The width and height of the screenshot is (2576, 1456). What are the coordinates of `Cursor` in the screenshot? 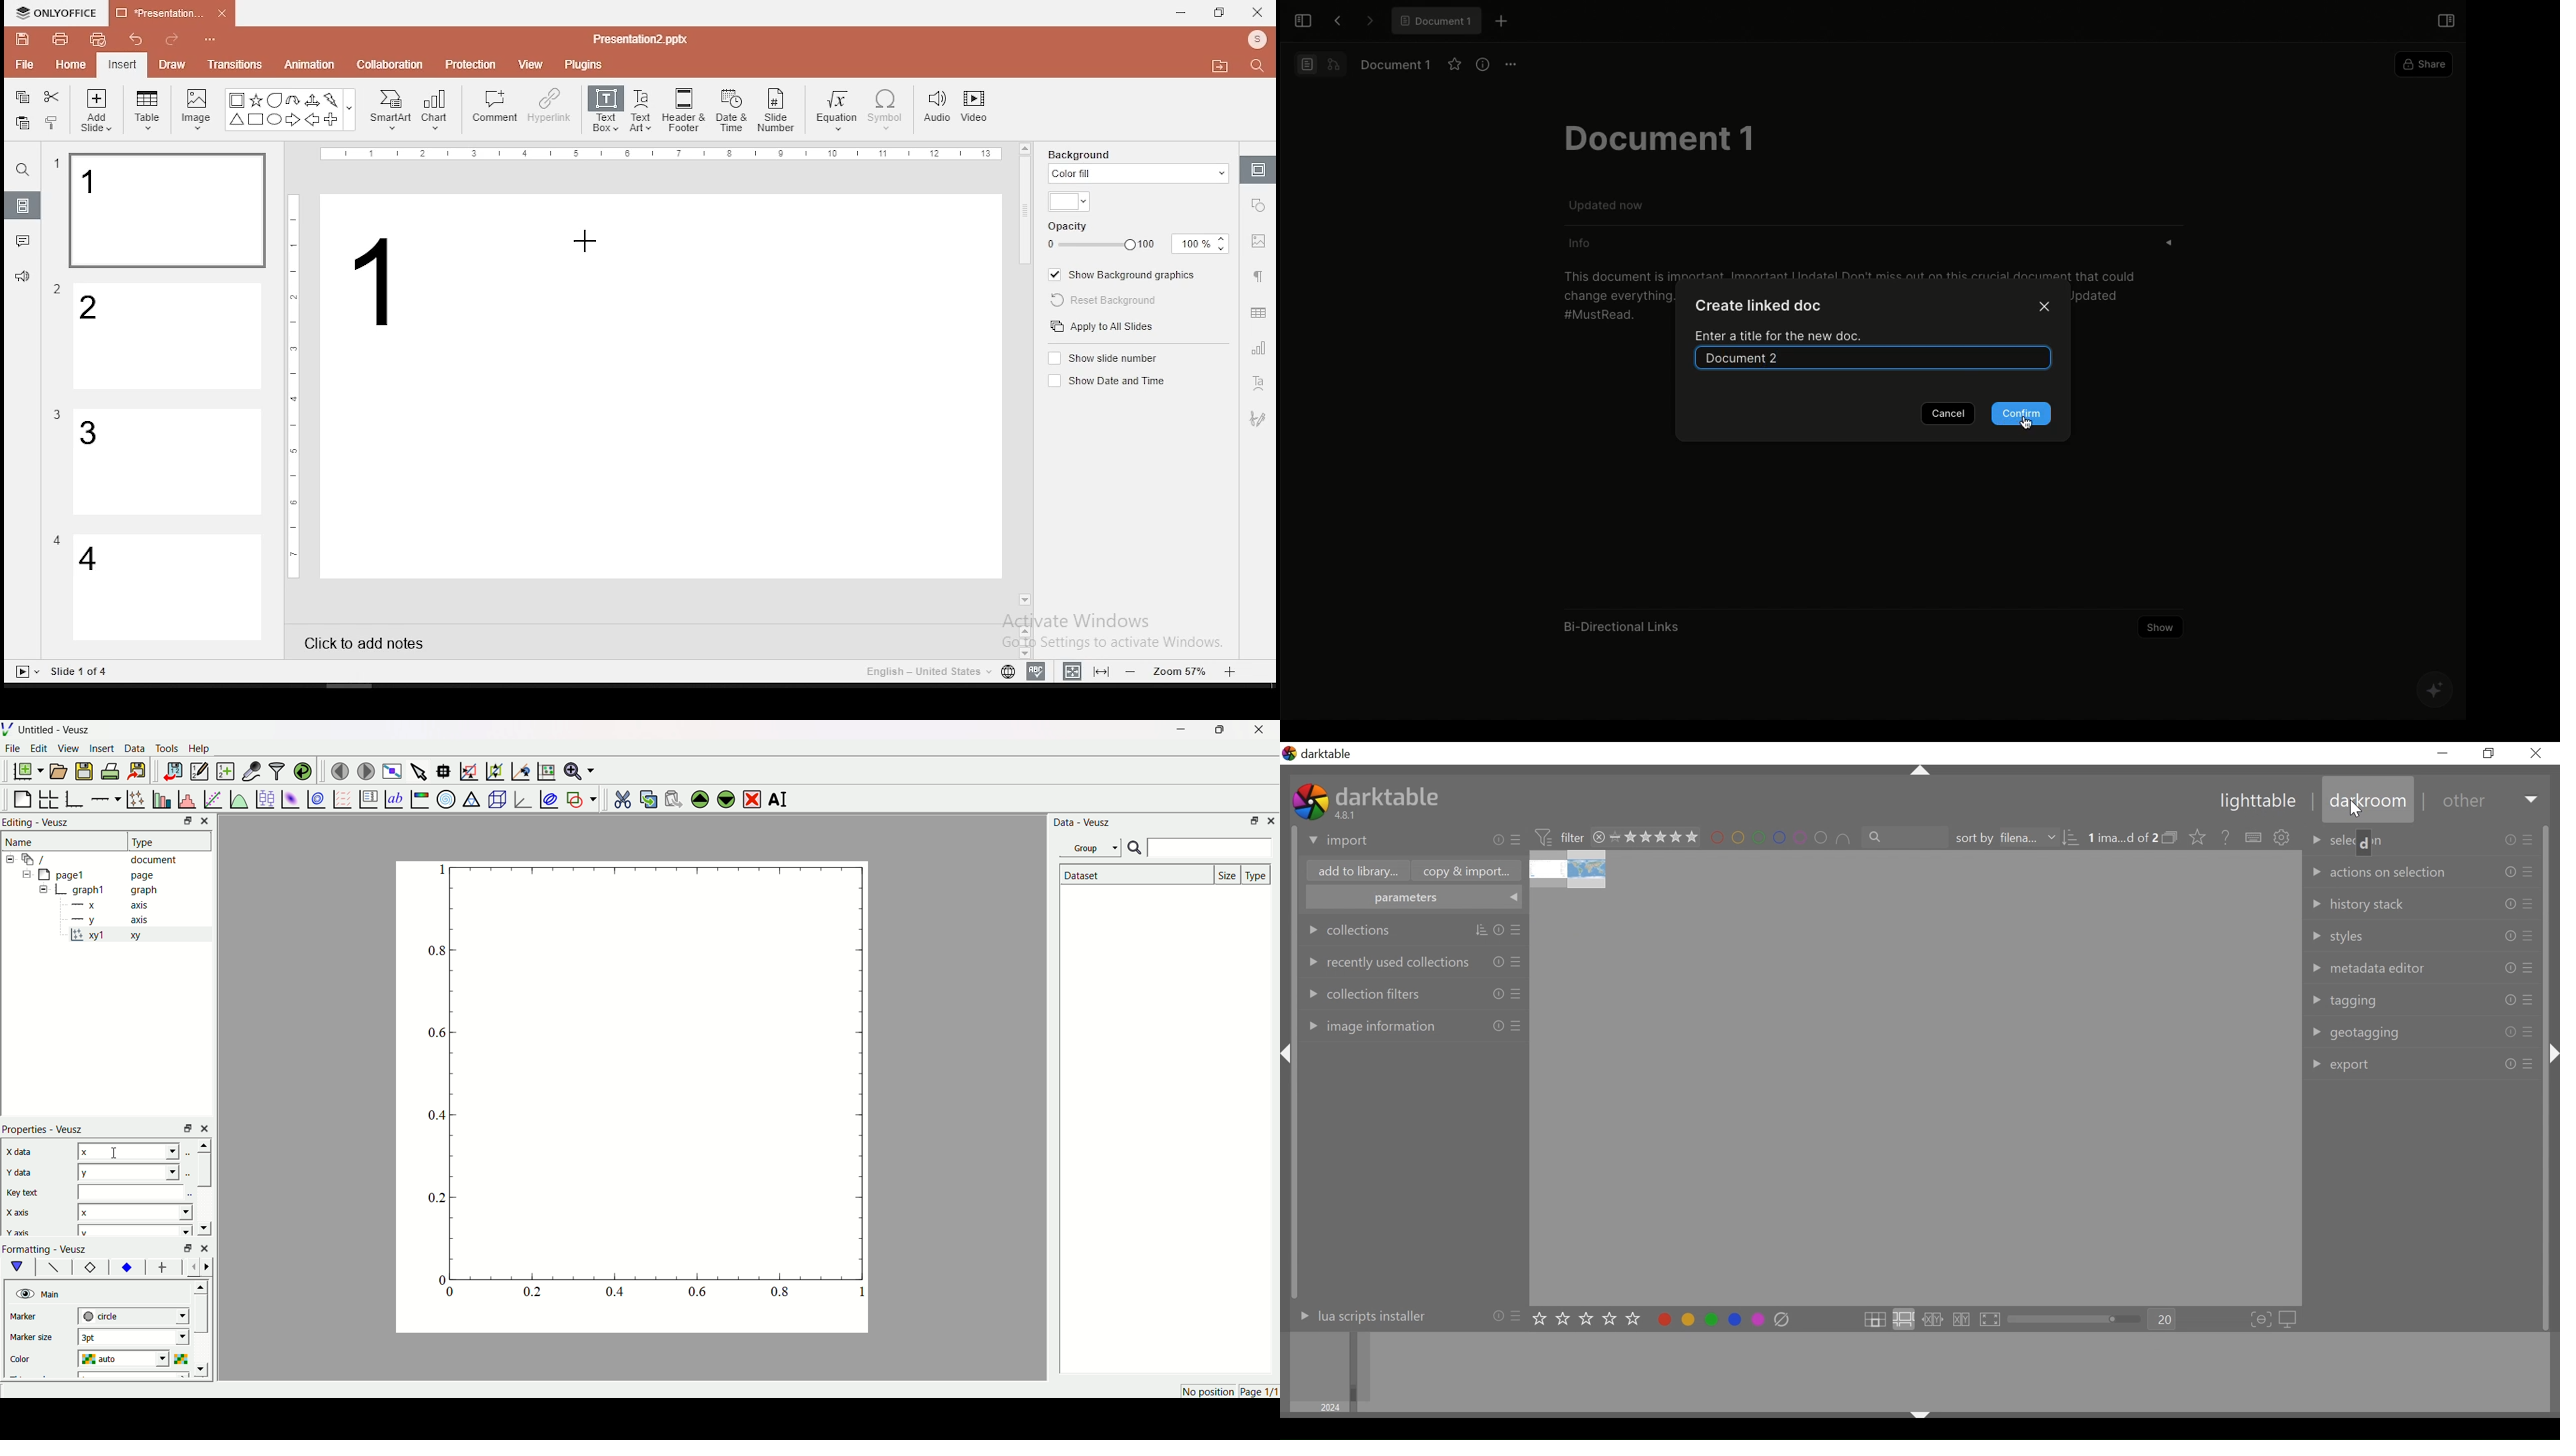 It's located at (591, 242).